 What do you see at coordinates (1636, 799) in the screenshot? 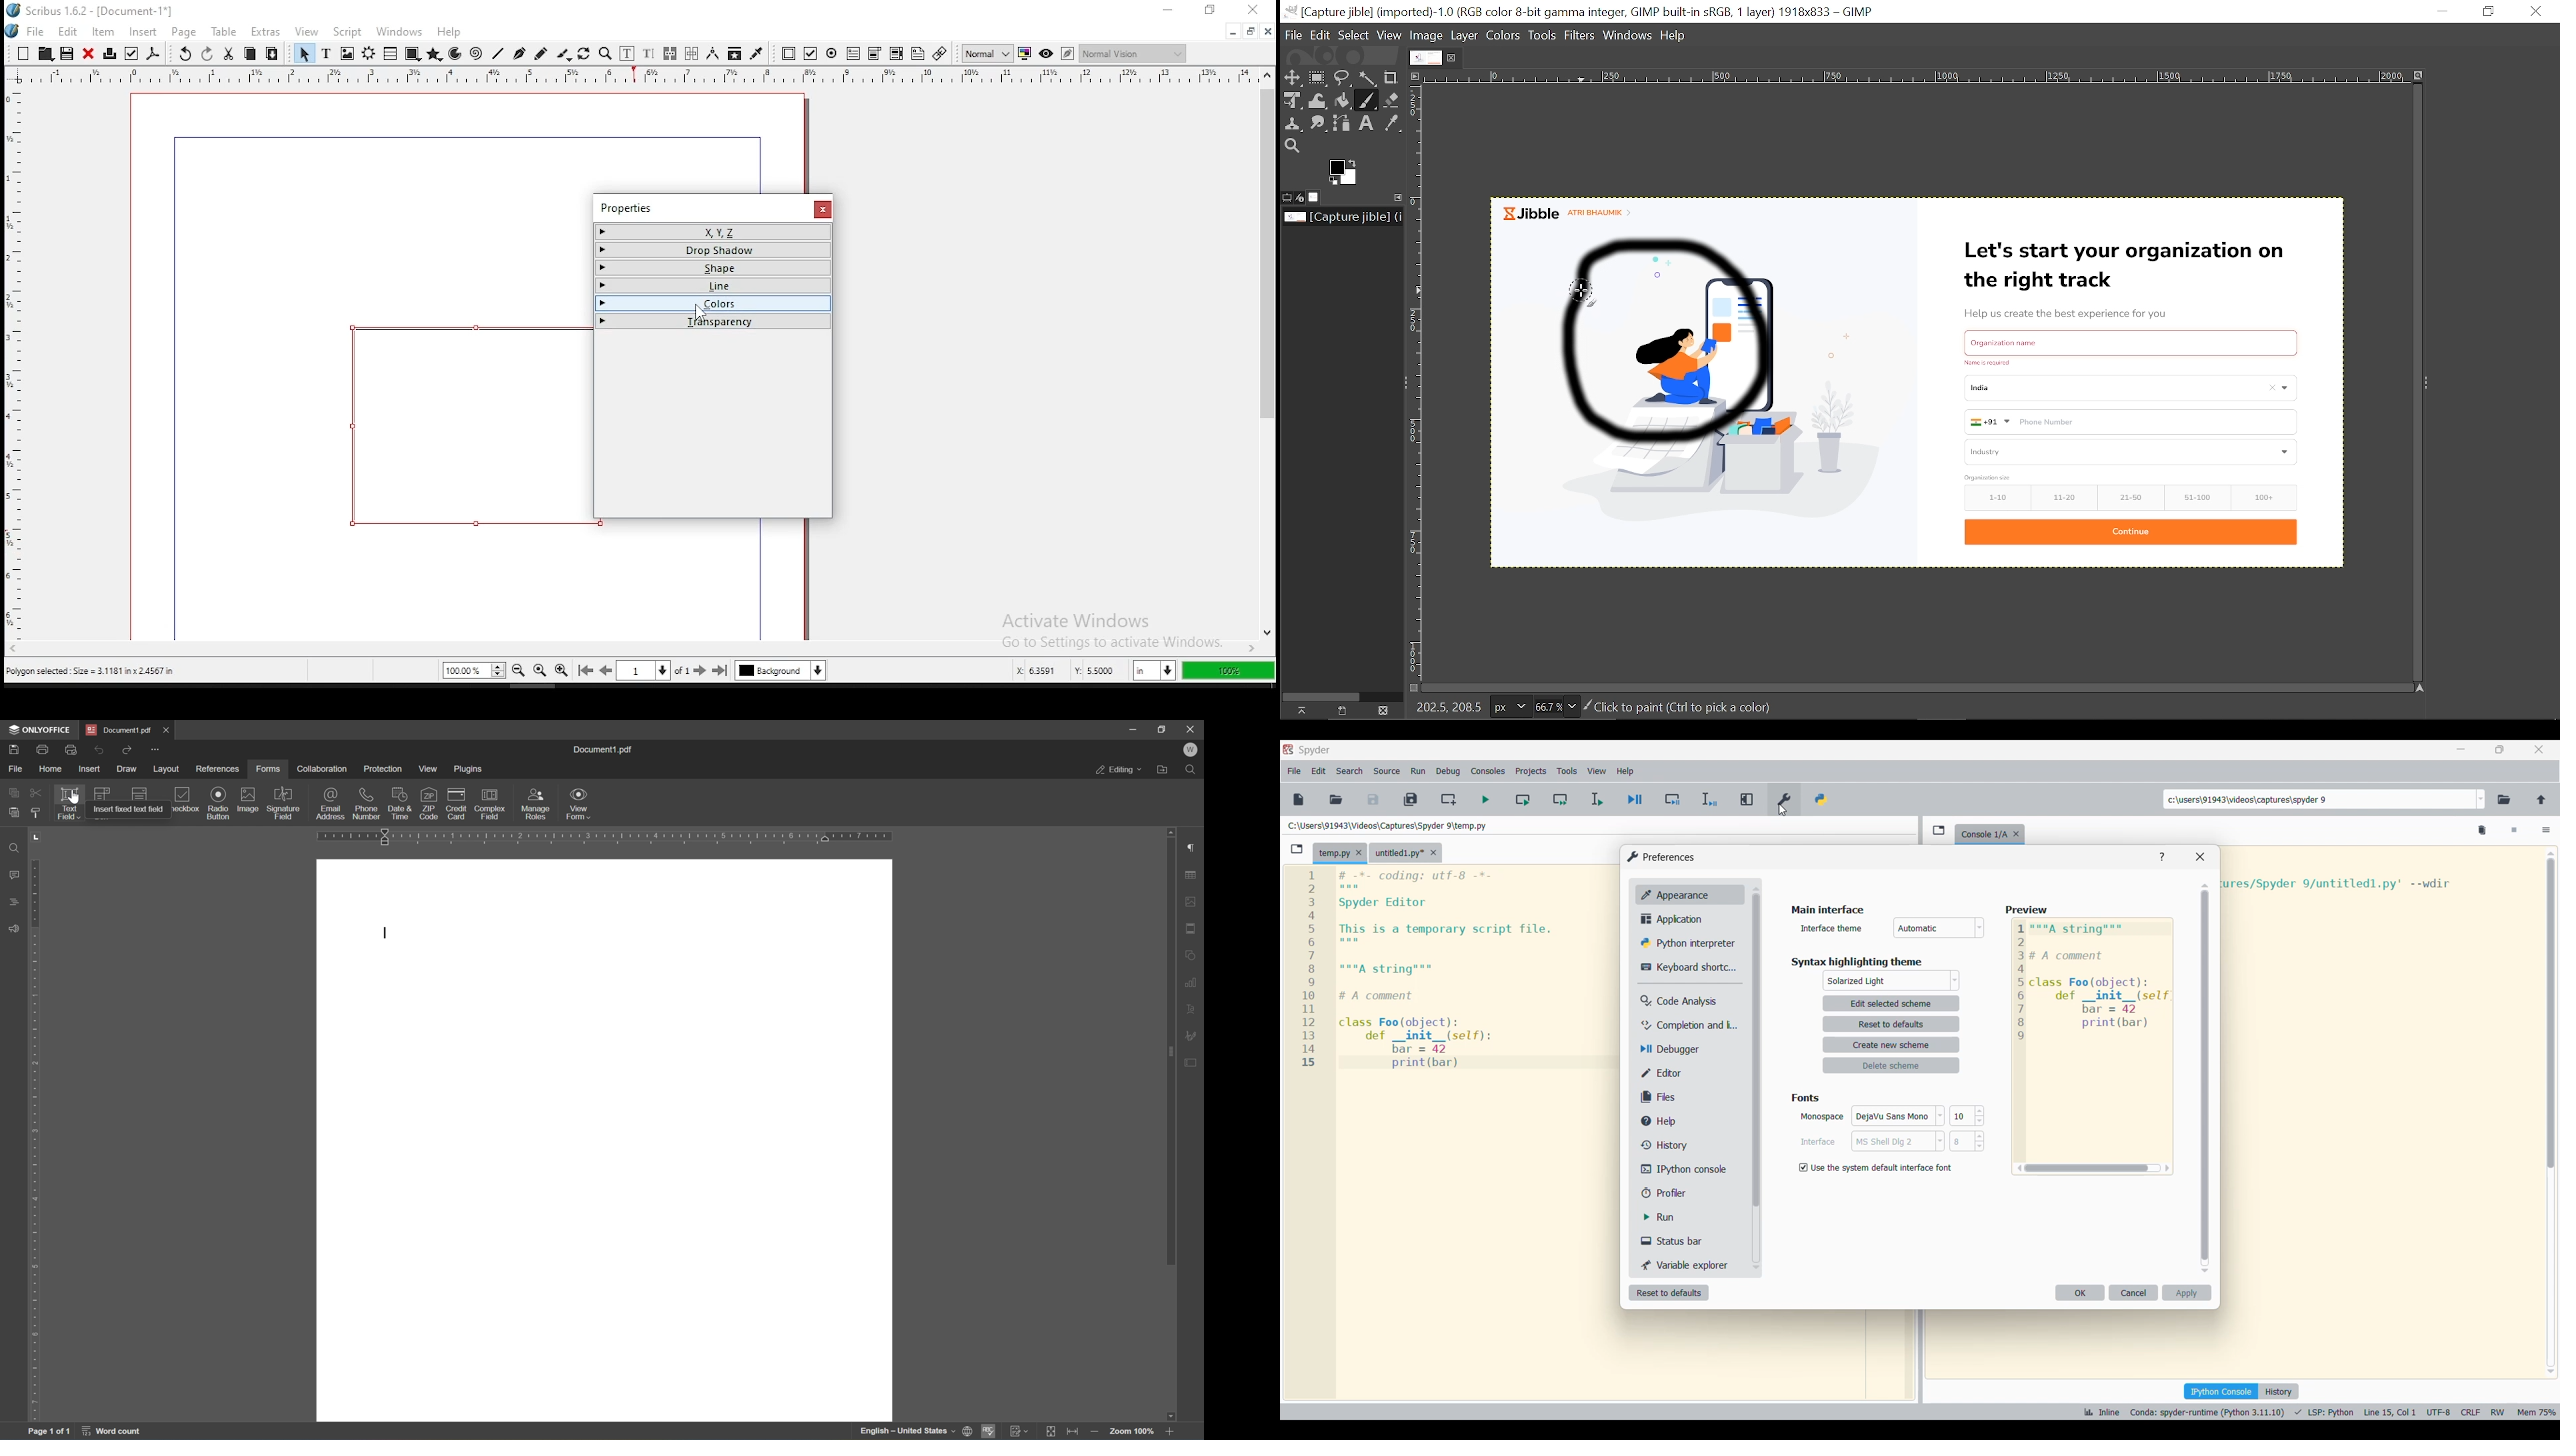
I see `Debug file ` at bounding box center [1636, 799].